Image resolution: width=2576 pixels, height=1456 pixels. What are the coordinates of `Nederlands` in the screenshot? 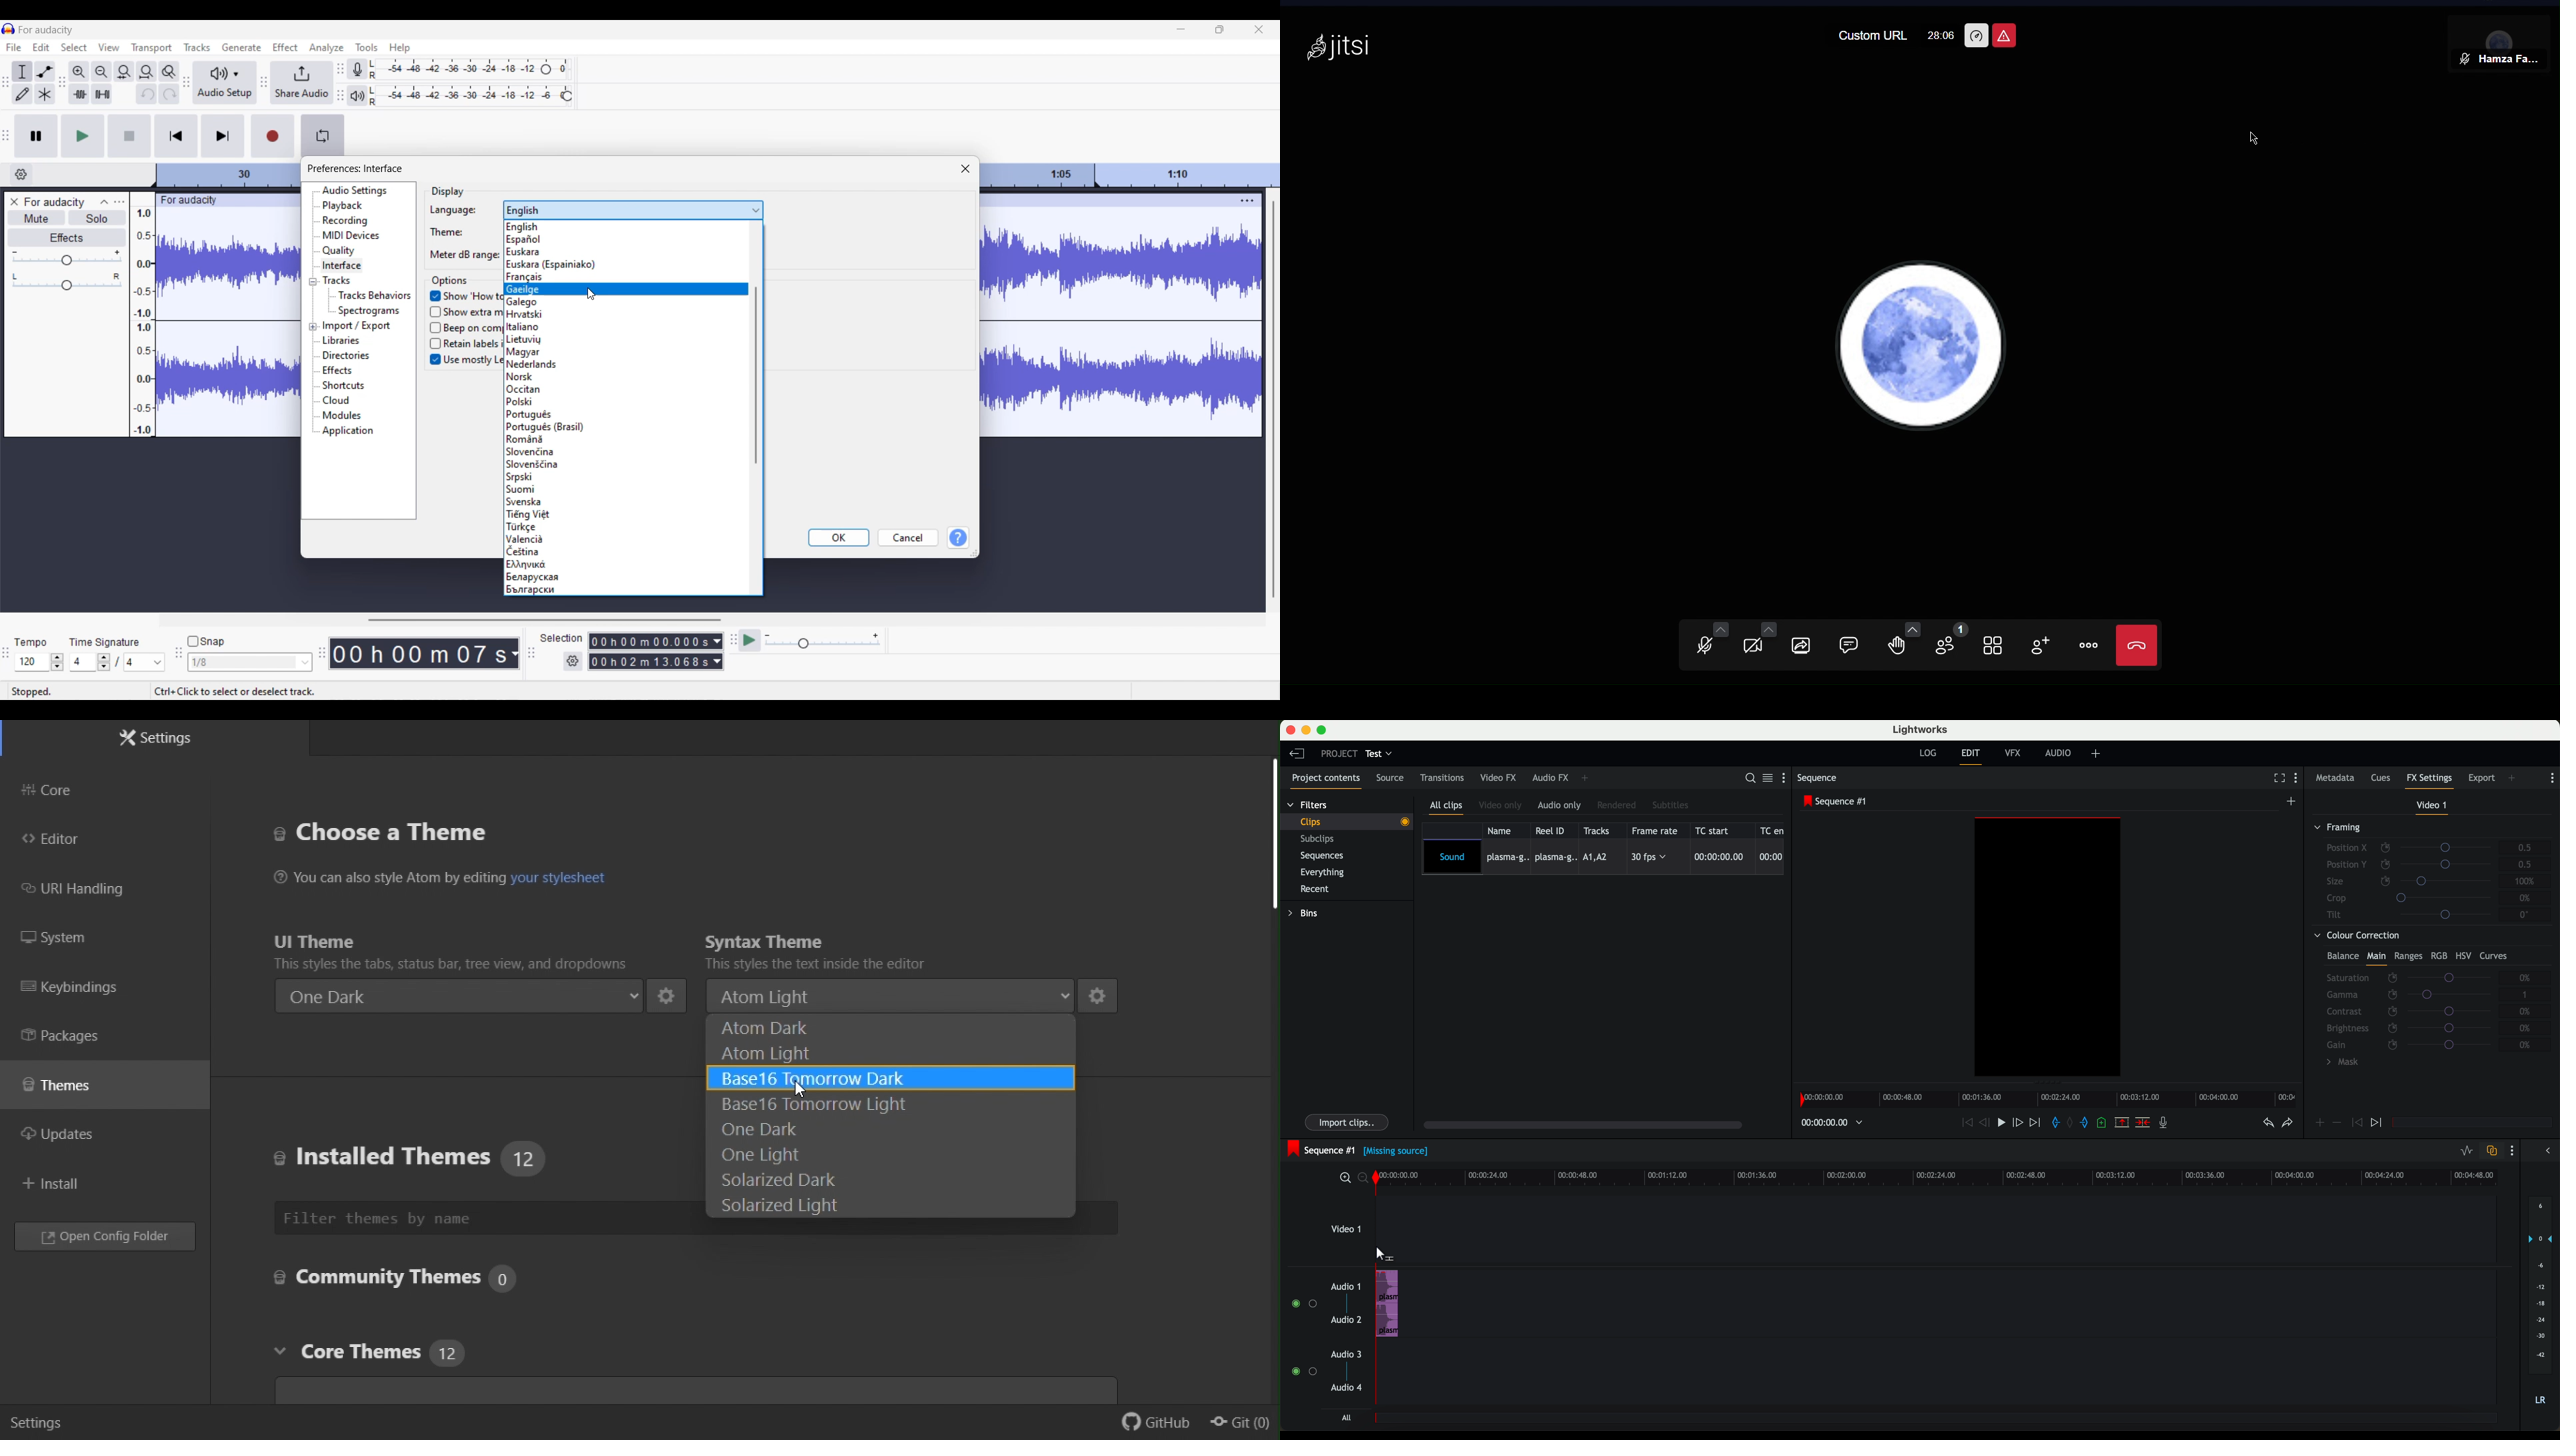 It's located at (533, 363).